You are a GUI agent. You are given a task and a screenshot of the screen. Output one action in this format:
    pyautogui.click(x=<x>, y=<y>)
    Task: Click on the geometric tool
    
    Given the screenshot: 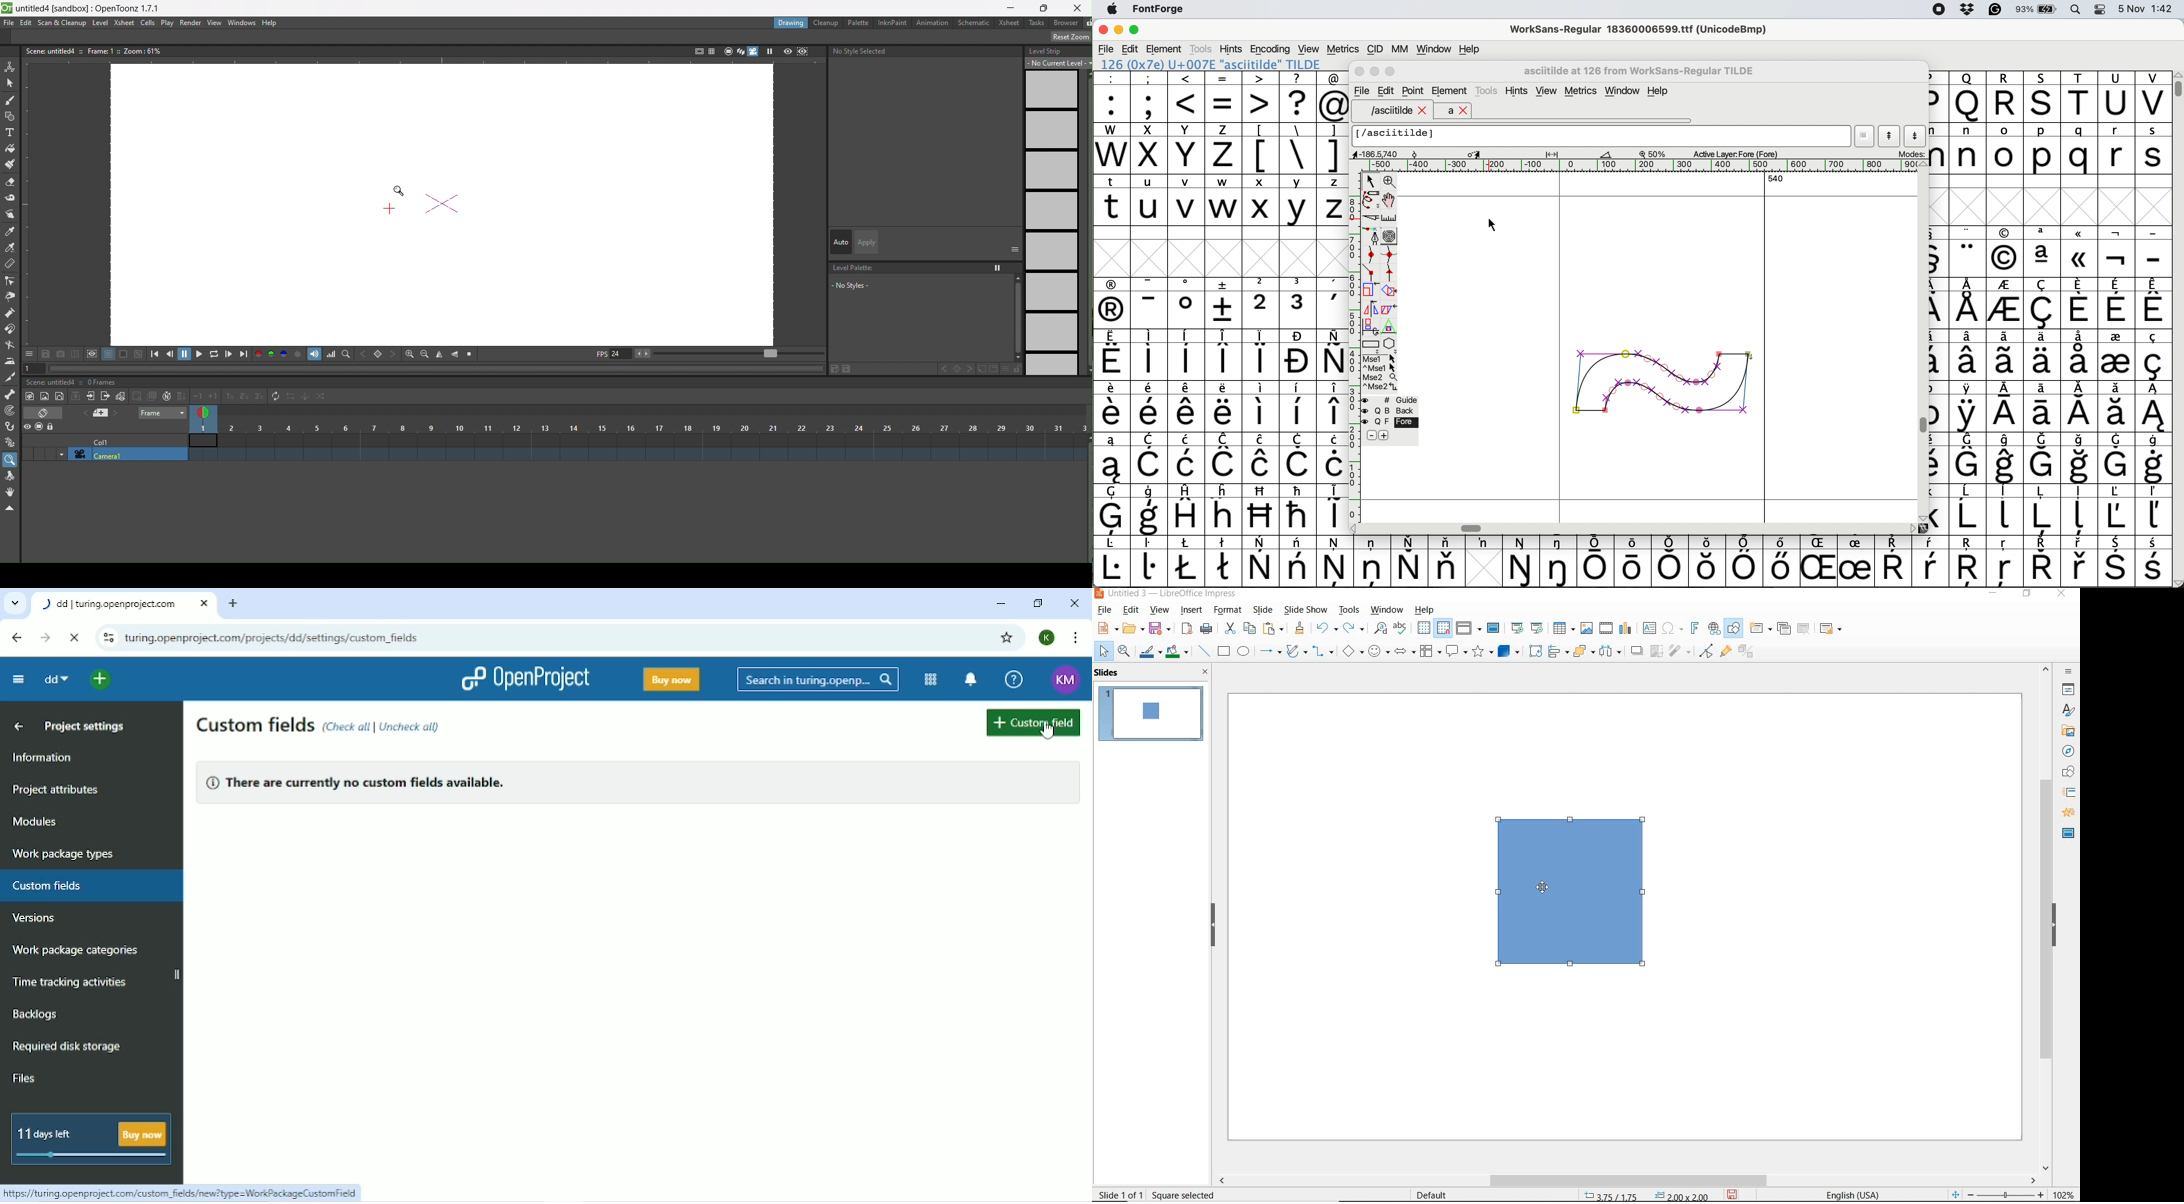 What is the action you would take?
    pyautogui.click(x=10, y=116)
    